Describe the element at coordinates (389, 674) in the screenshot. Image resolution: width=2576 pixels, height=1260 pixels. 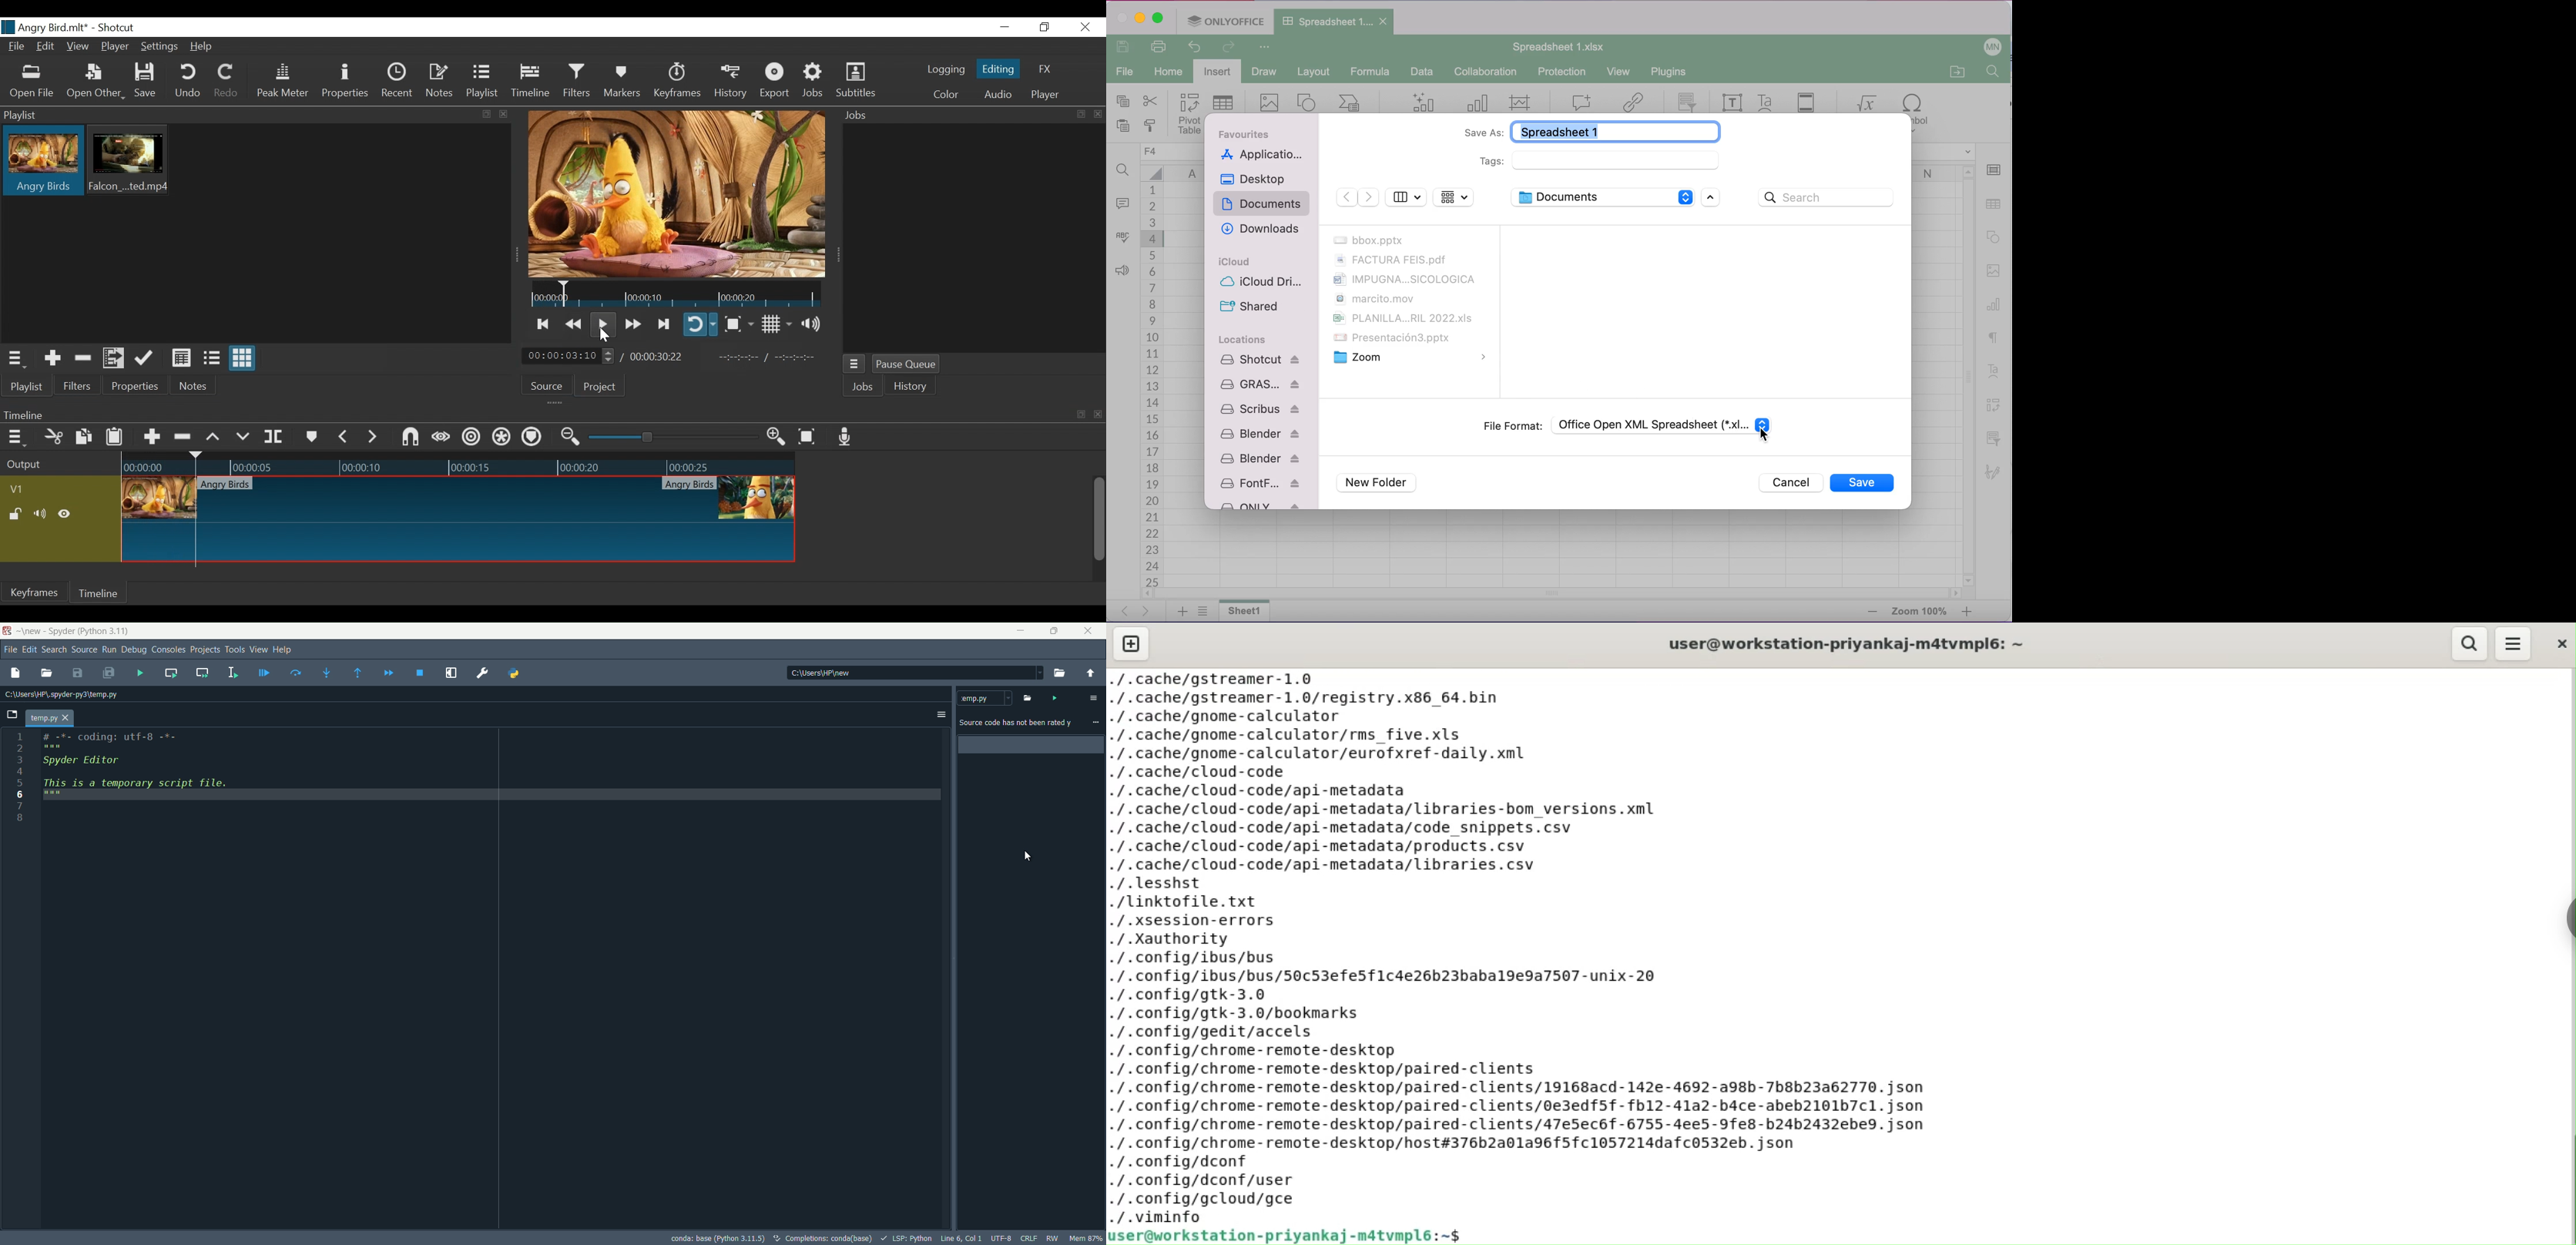
I see `continue execution until next breakpoint` at that location.